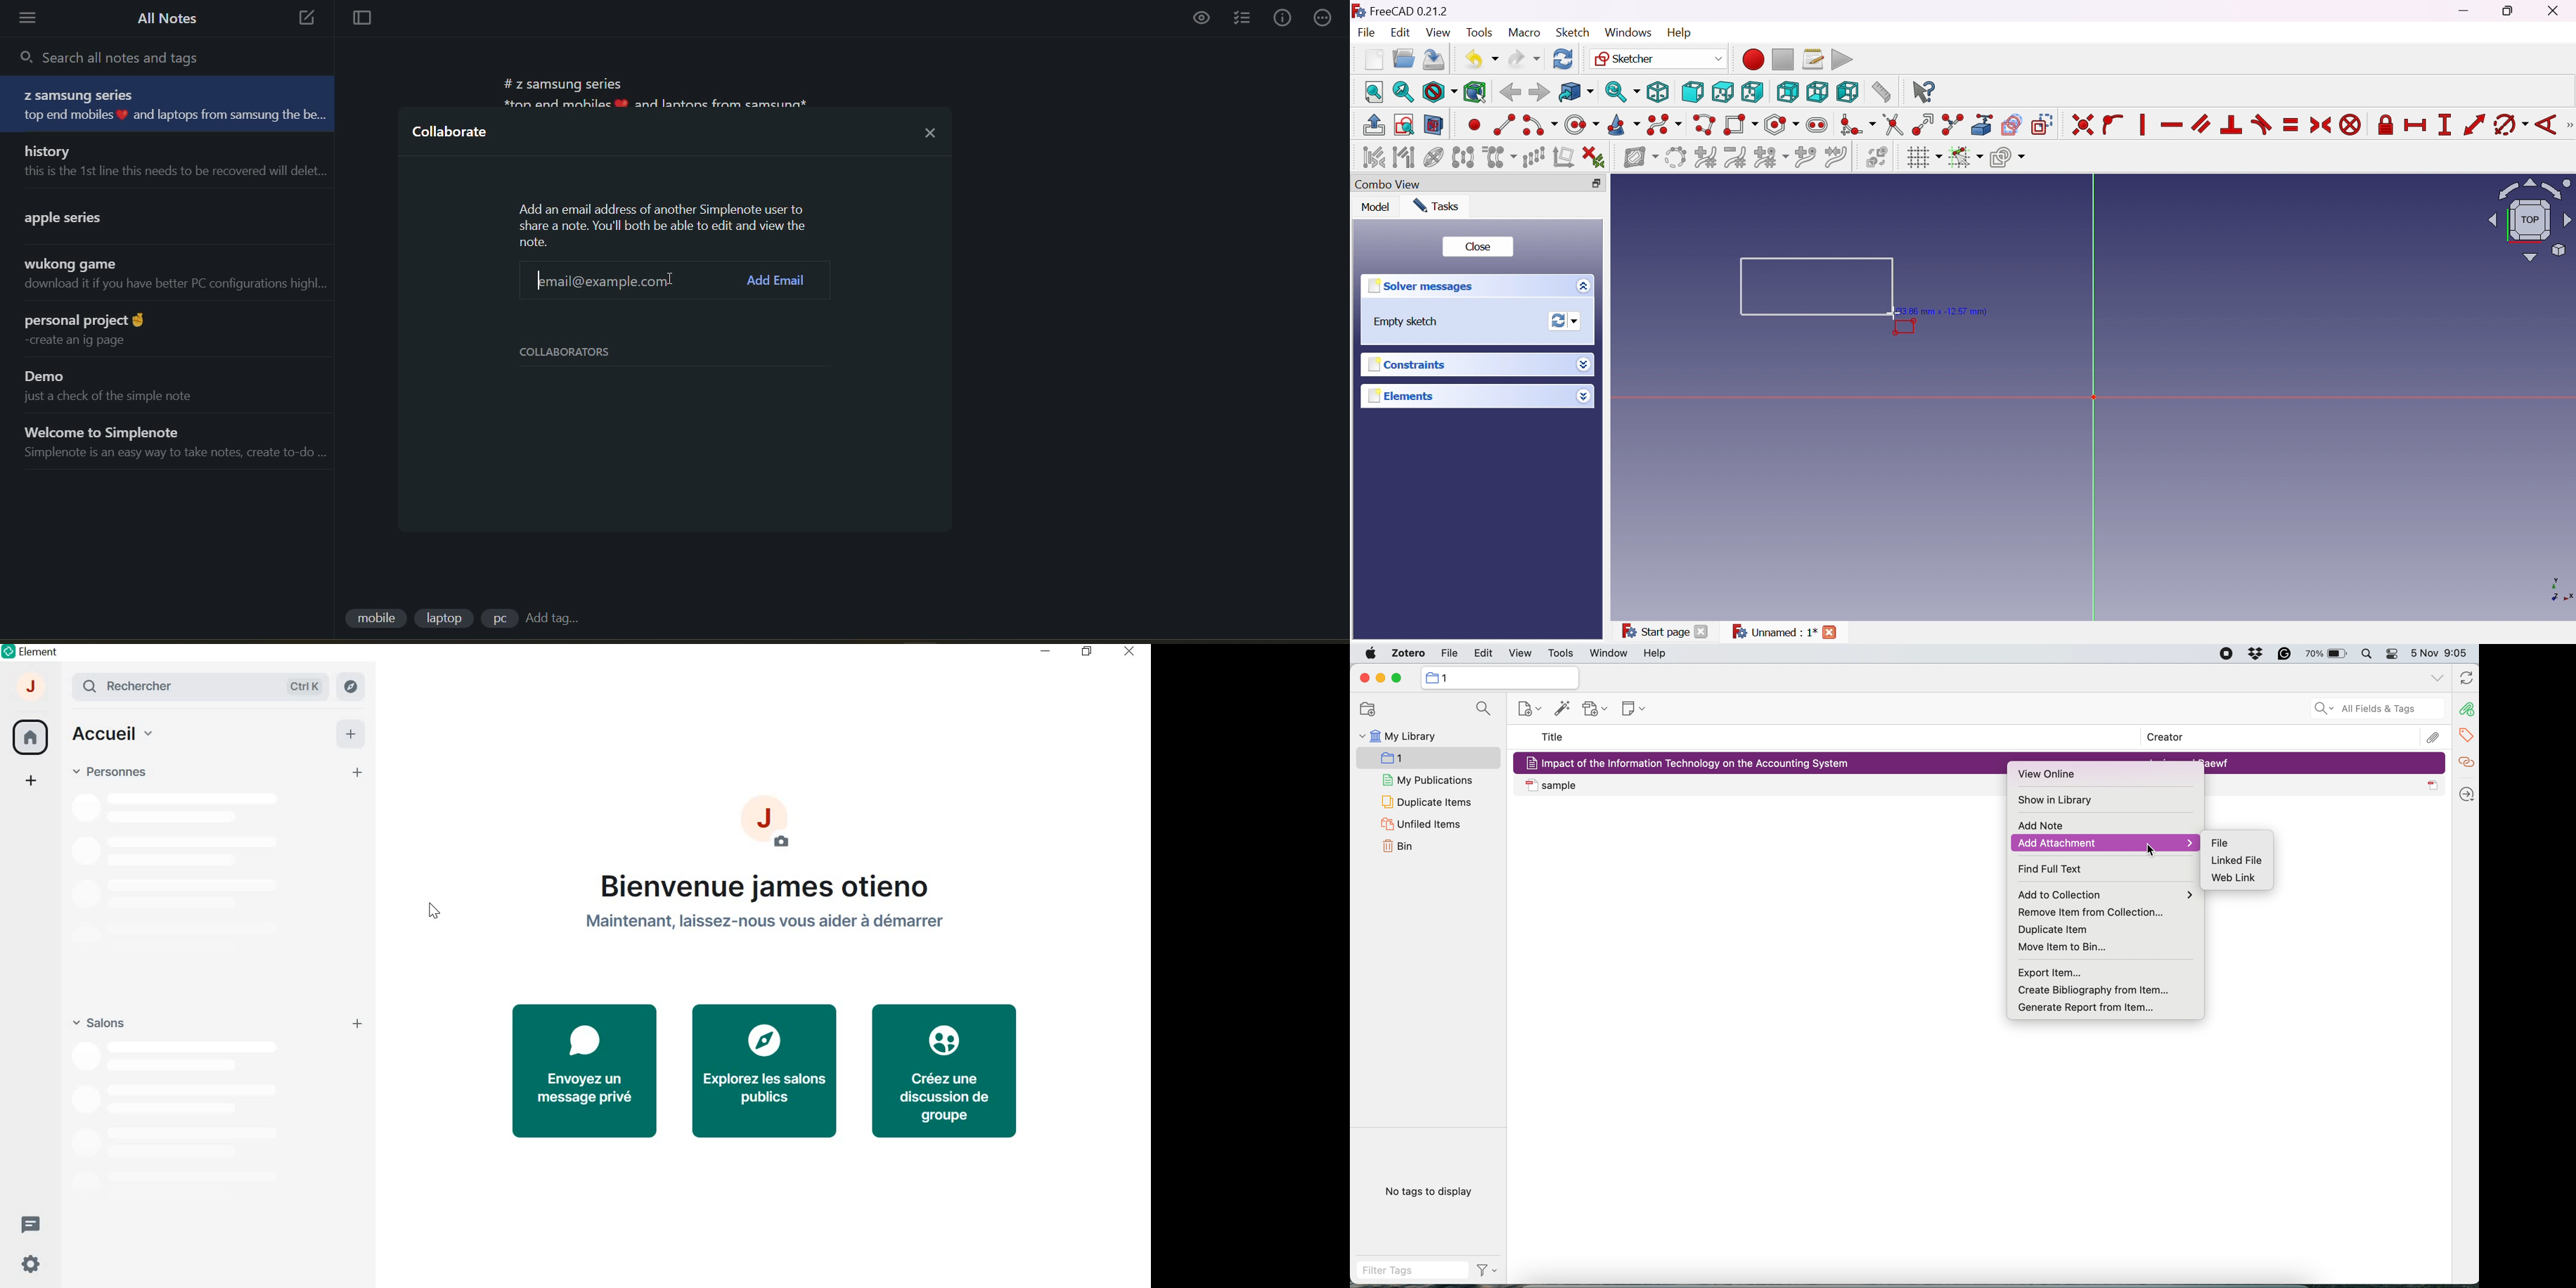  I want to click on file, so click(2220, 842).